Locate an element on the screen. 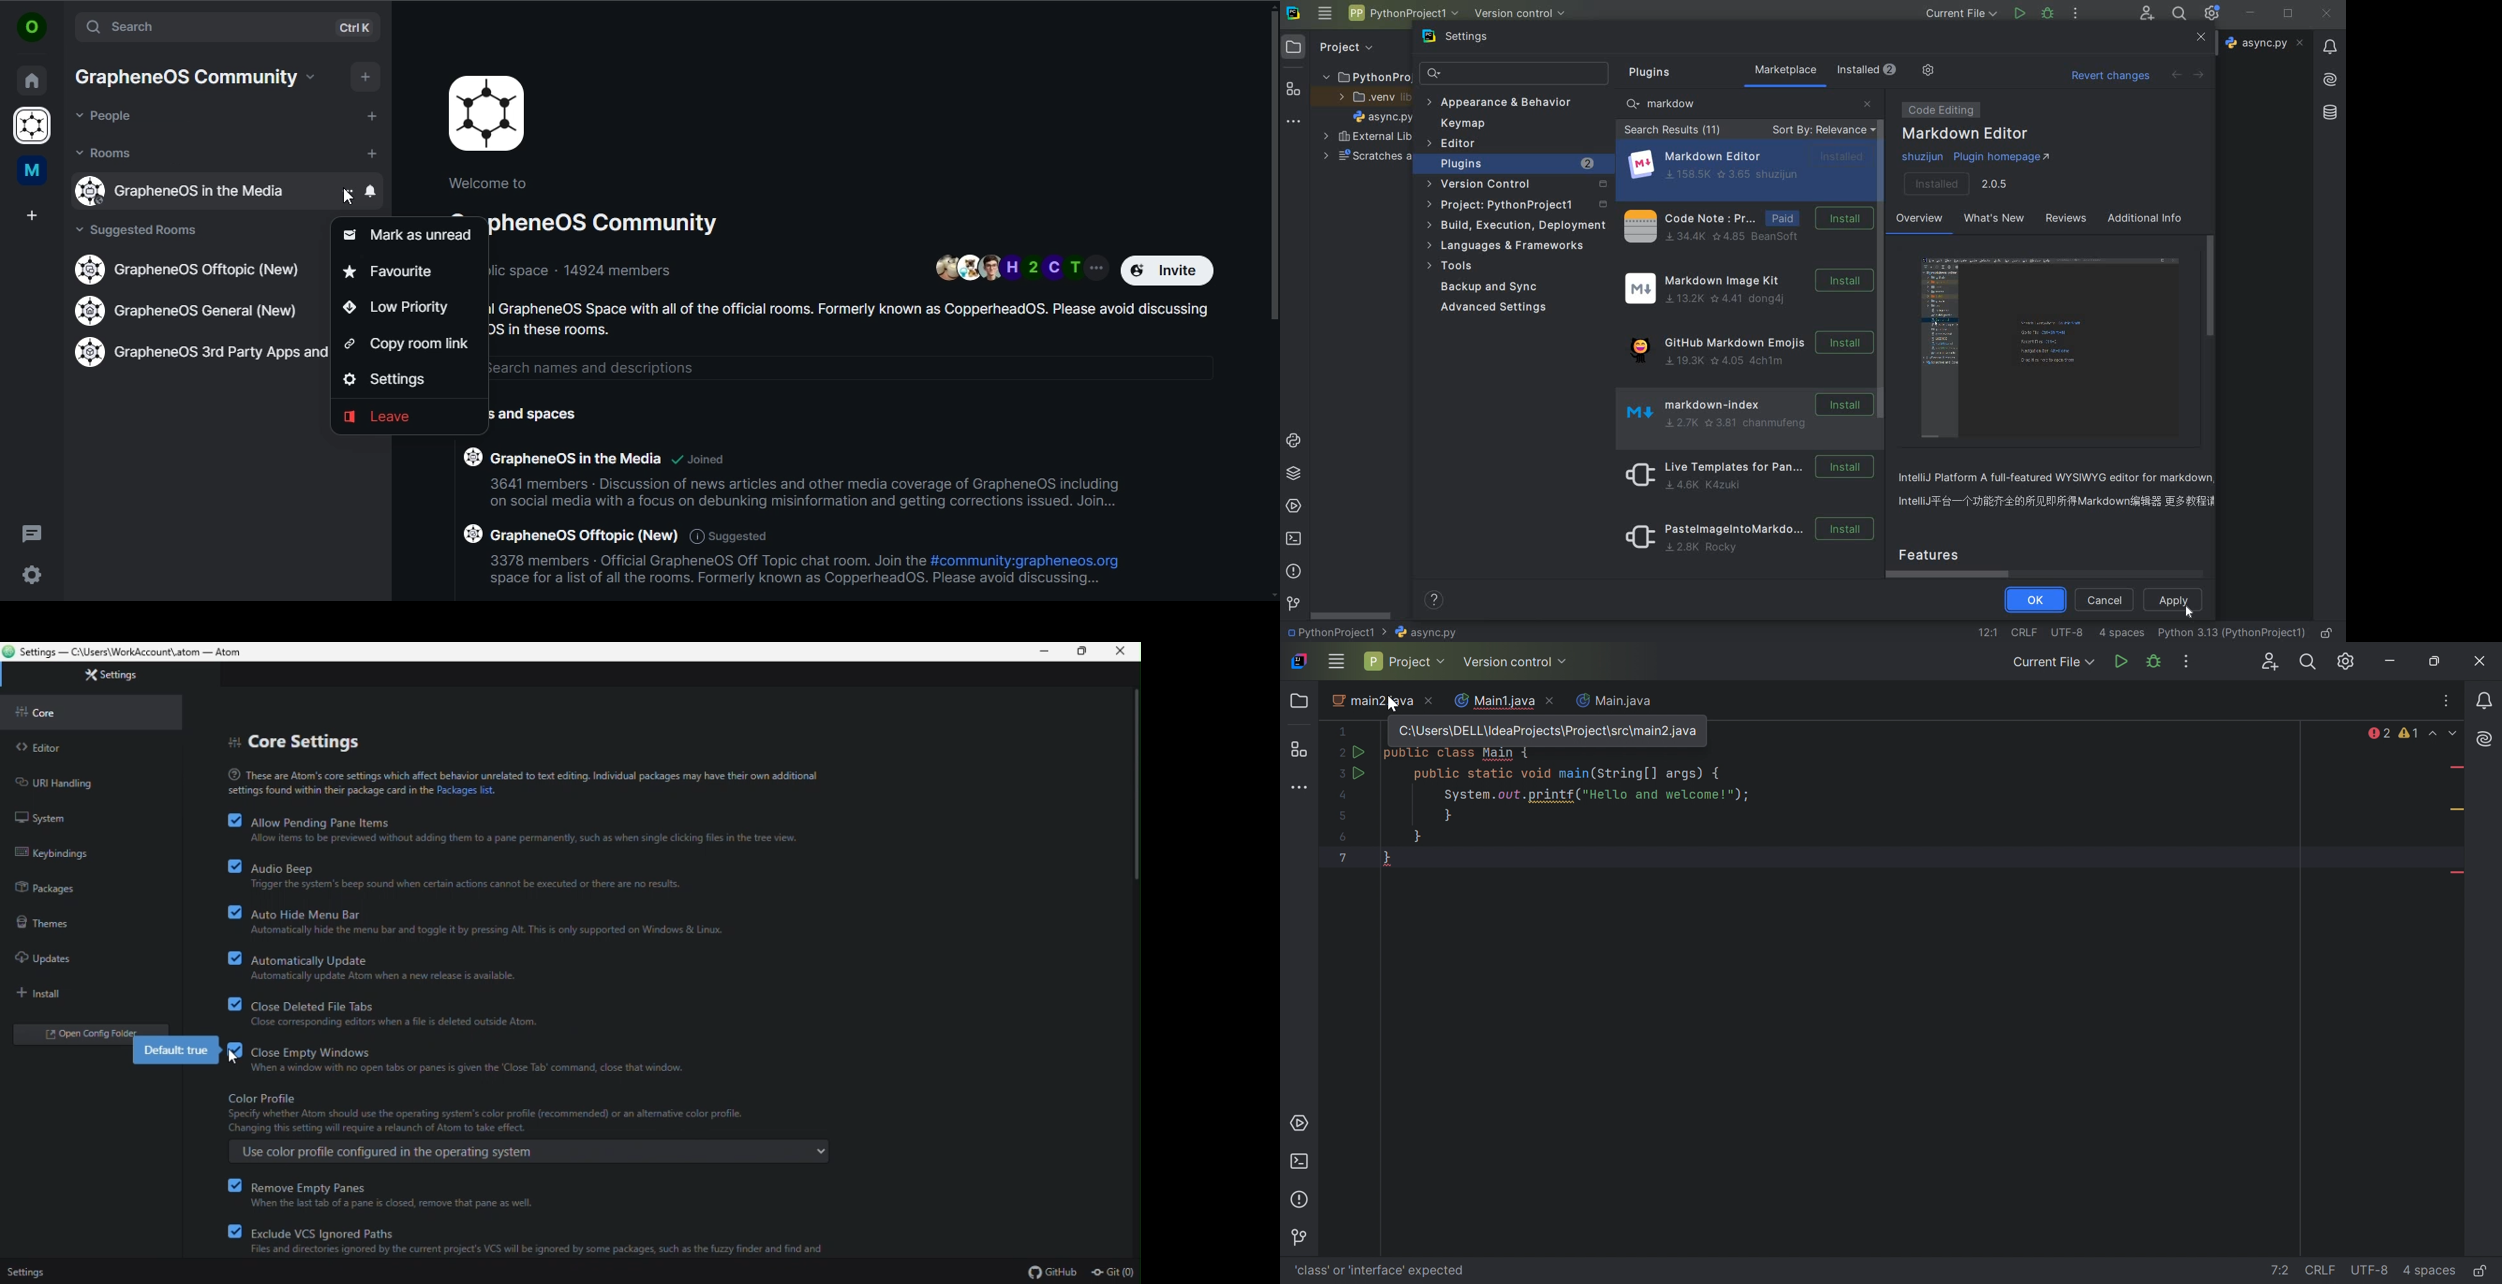  color profile is located at coordinates (528, 1124).